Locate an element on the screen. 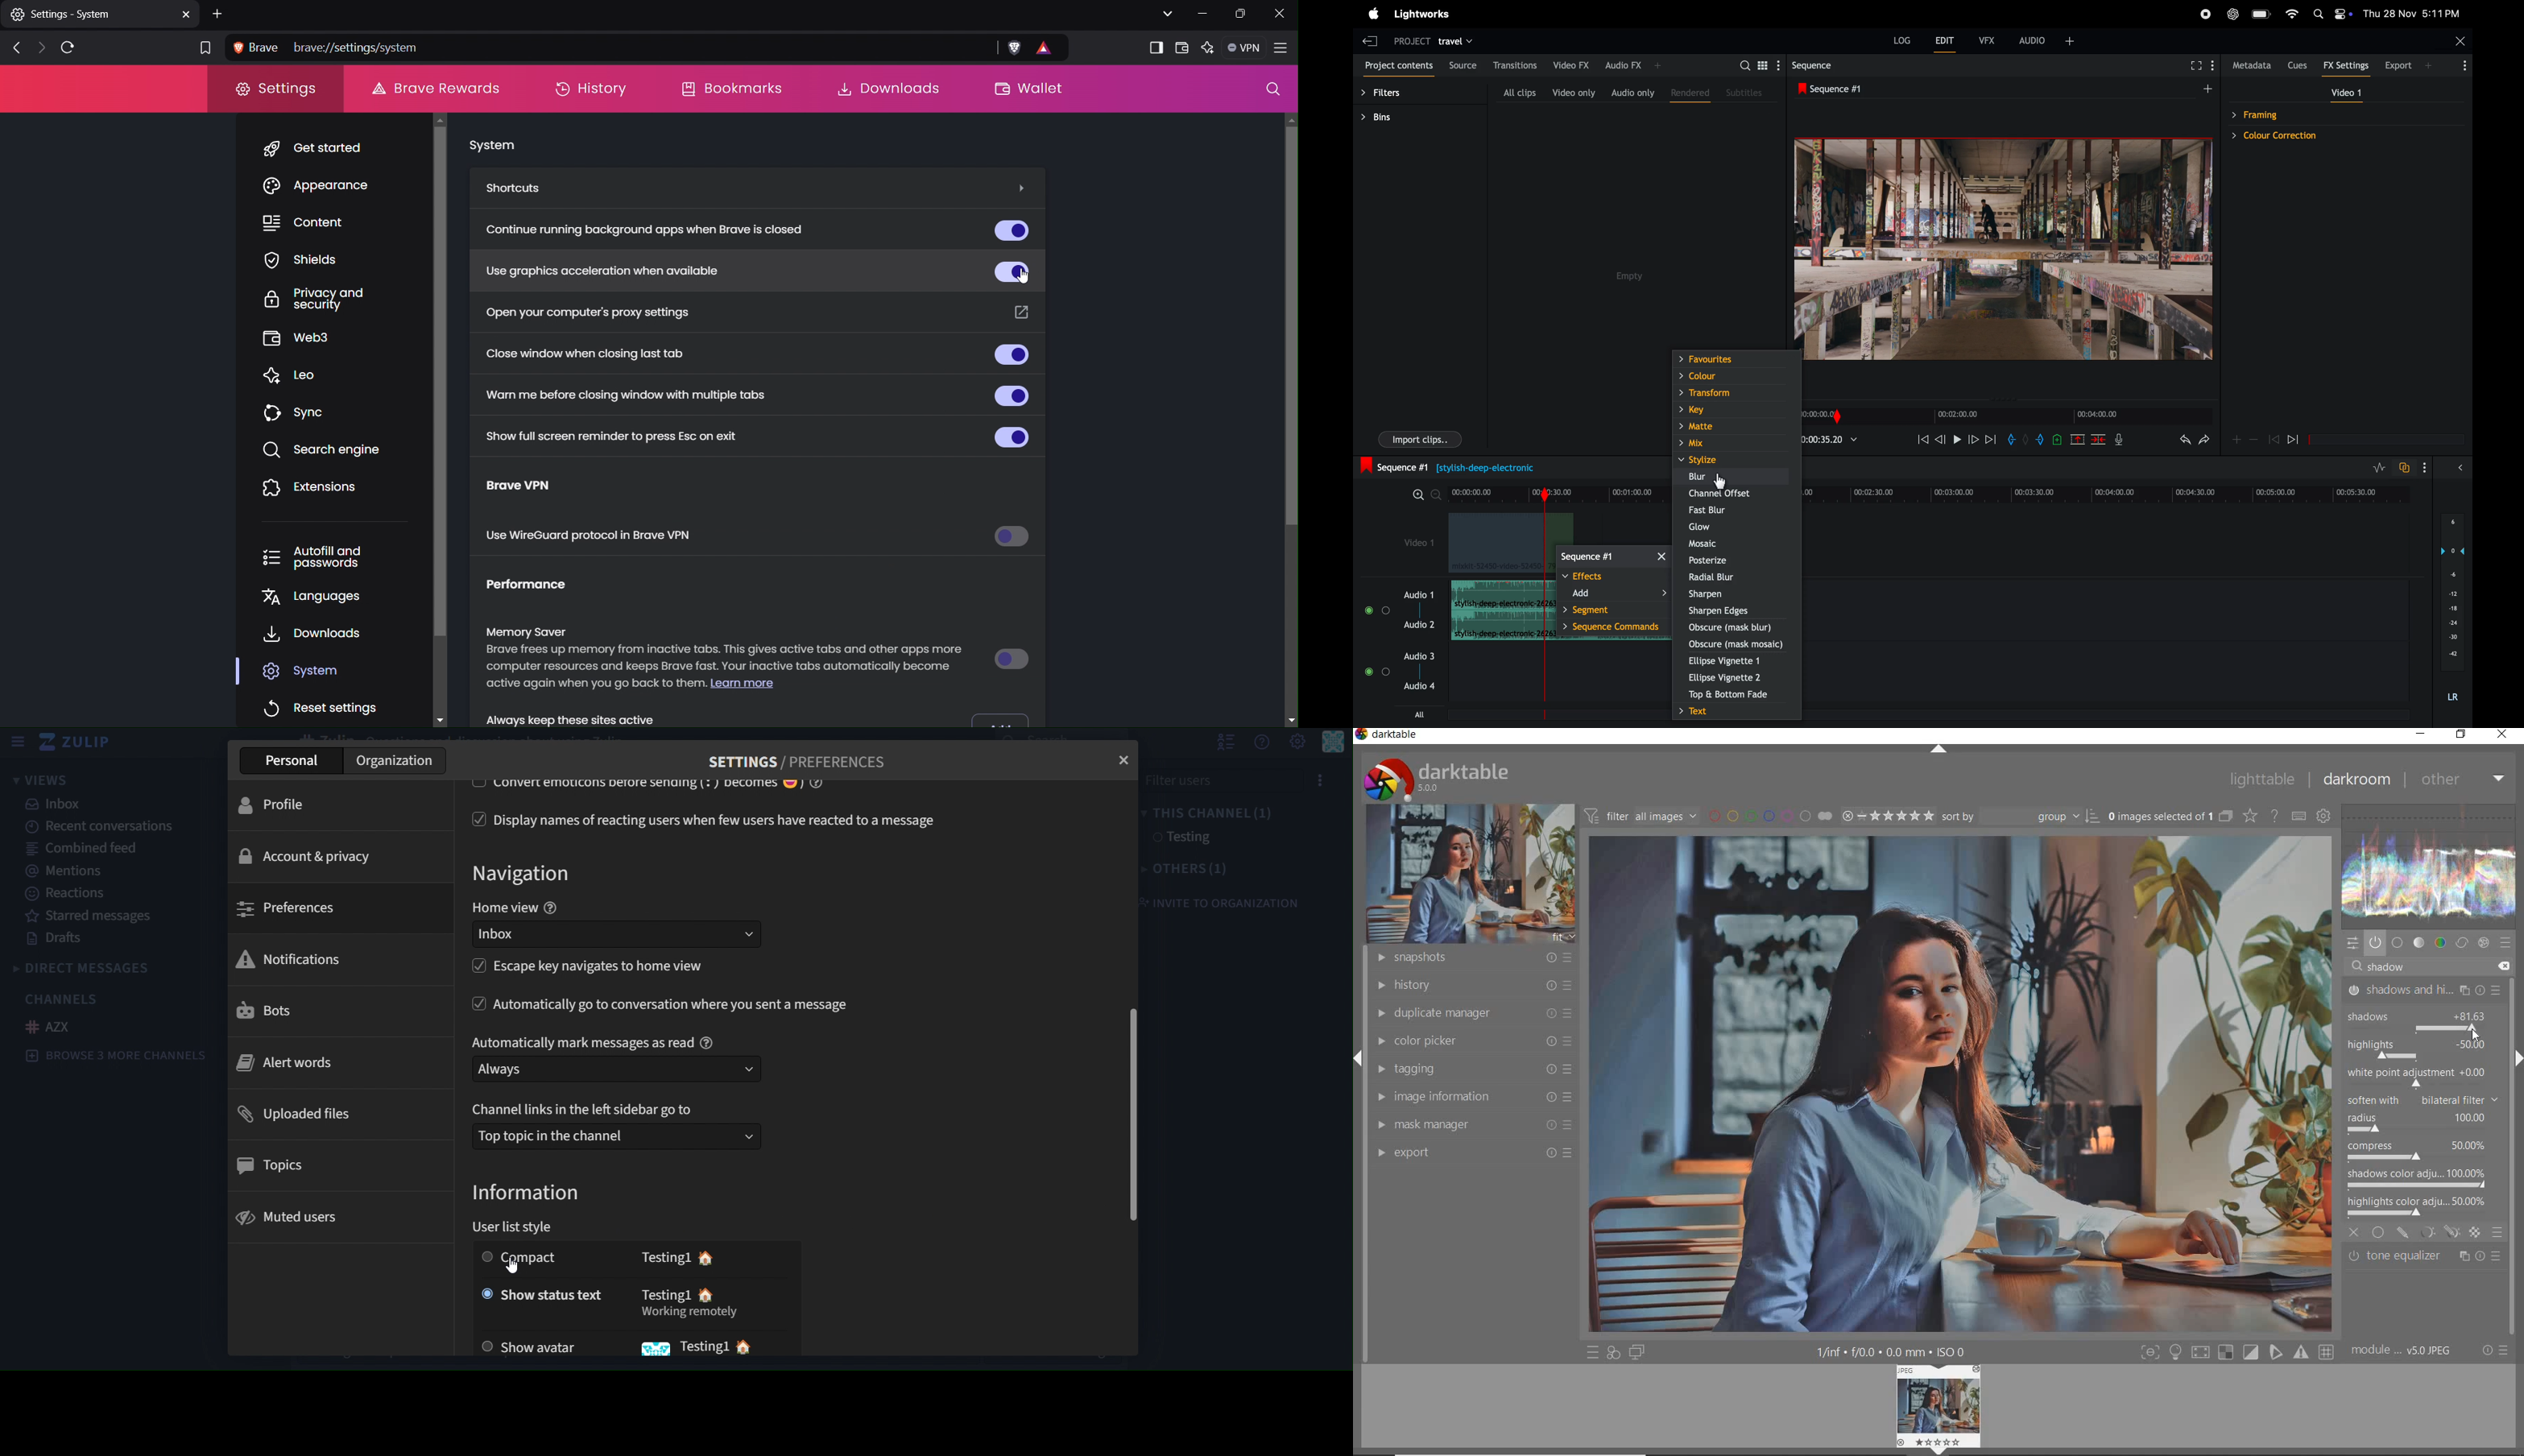 The width and height of the screenshot is (2548, 1456). Search is located at coordinates (1274, 92).